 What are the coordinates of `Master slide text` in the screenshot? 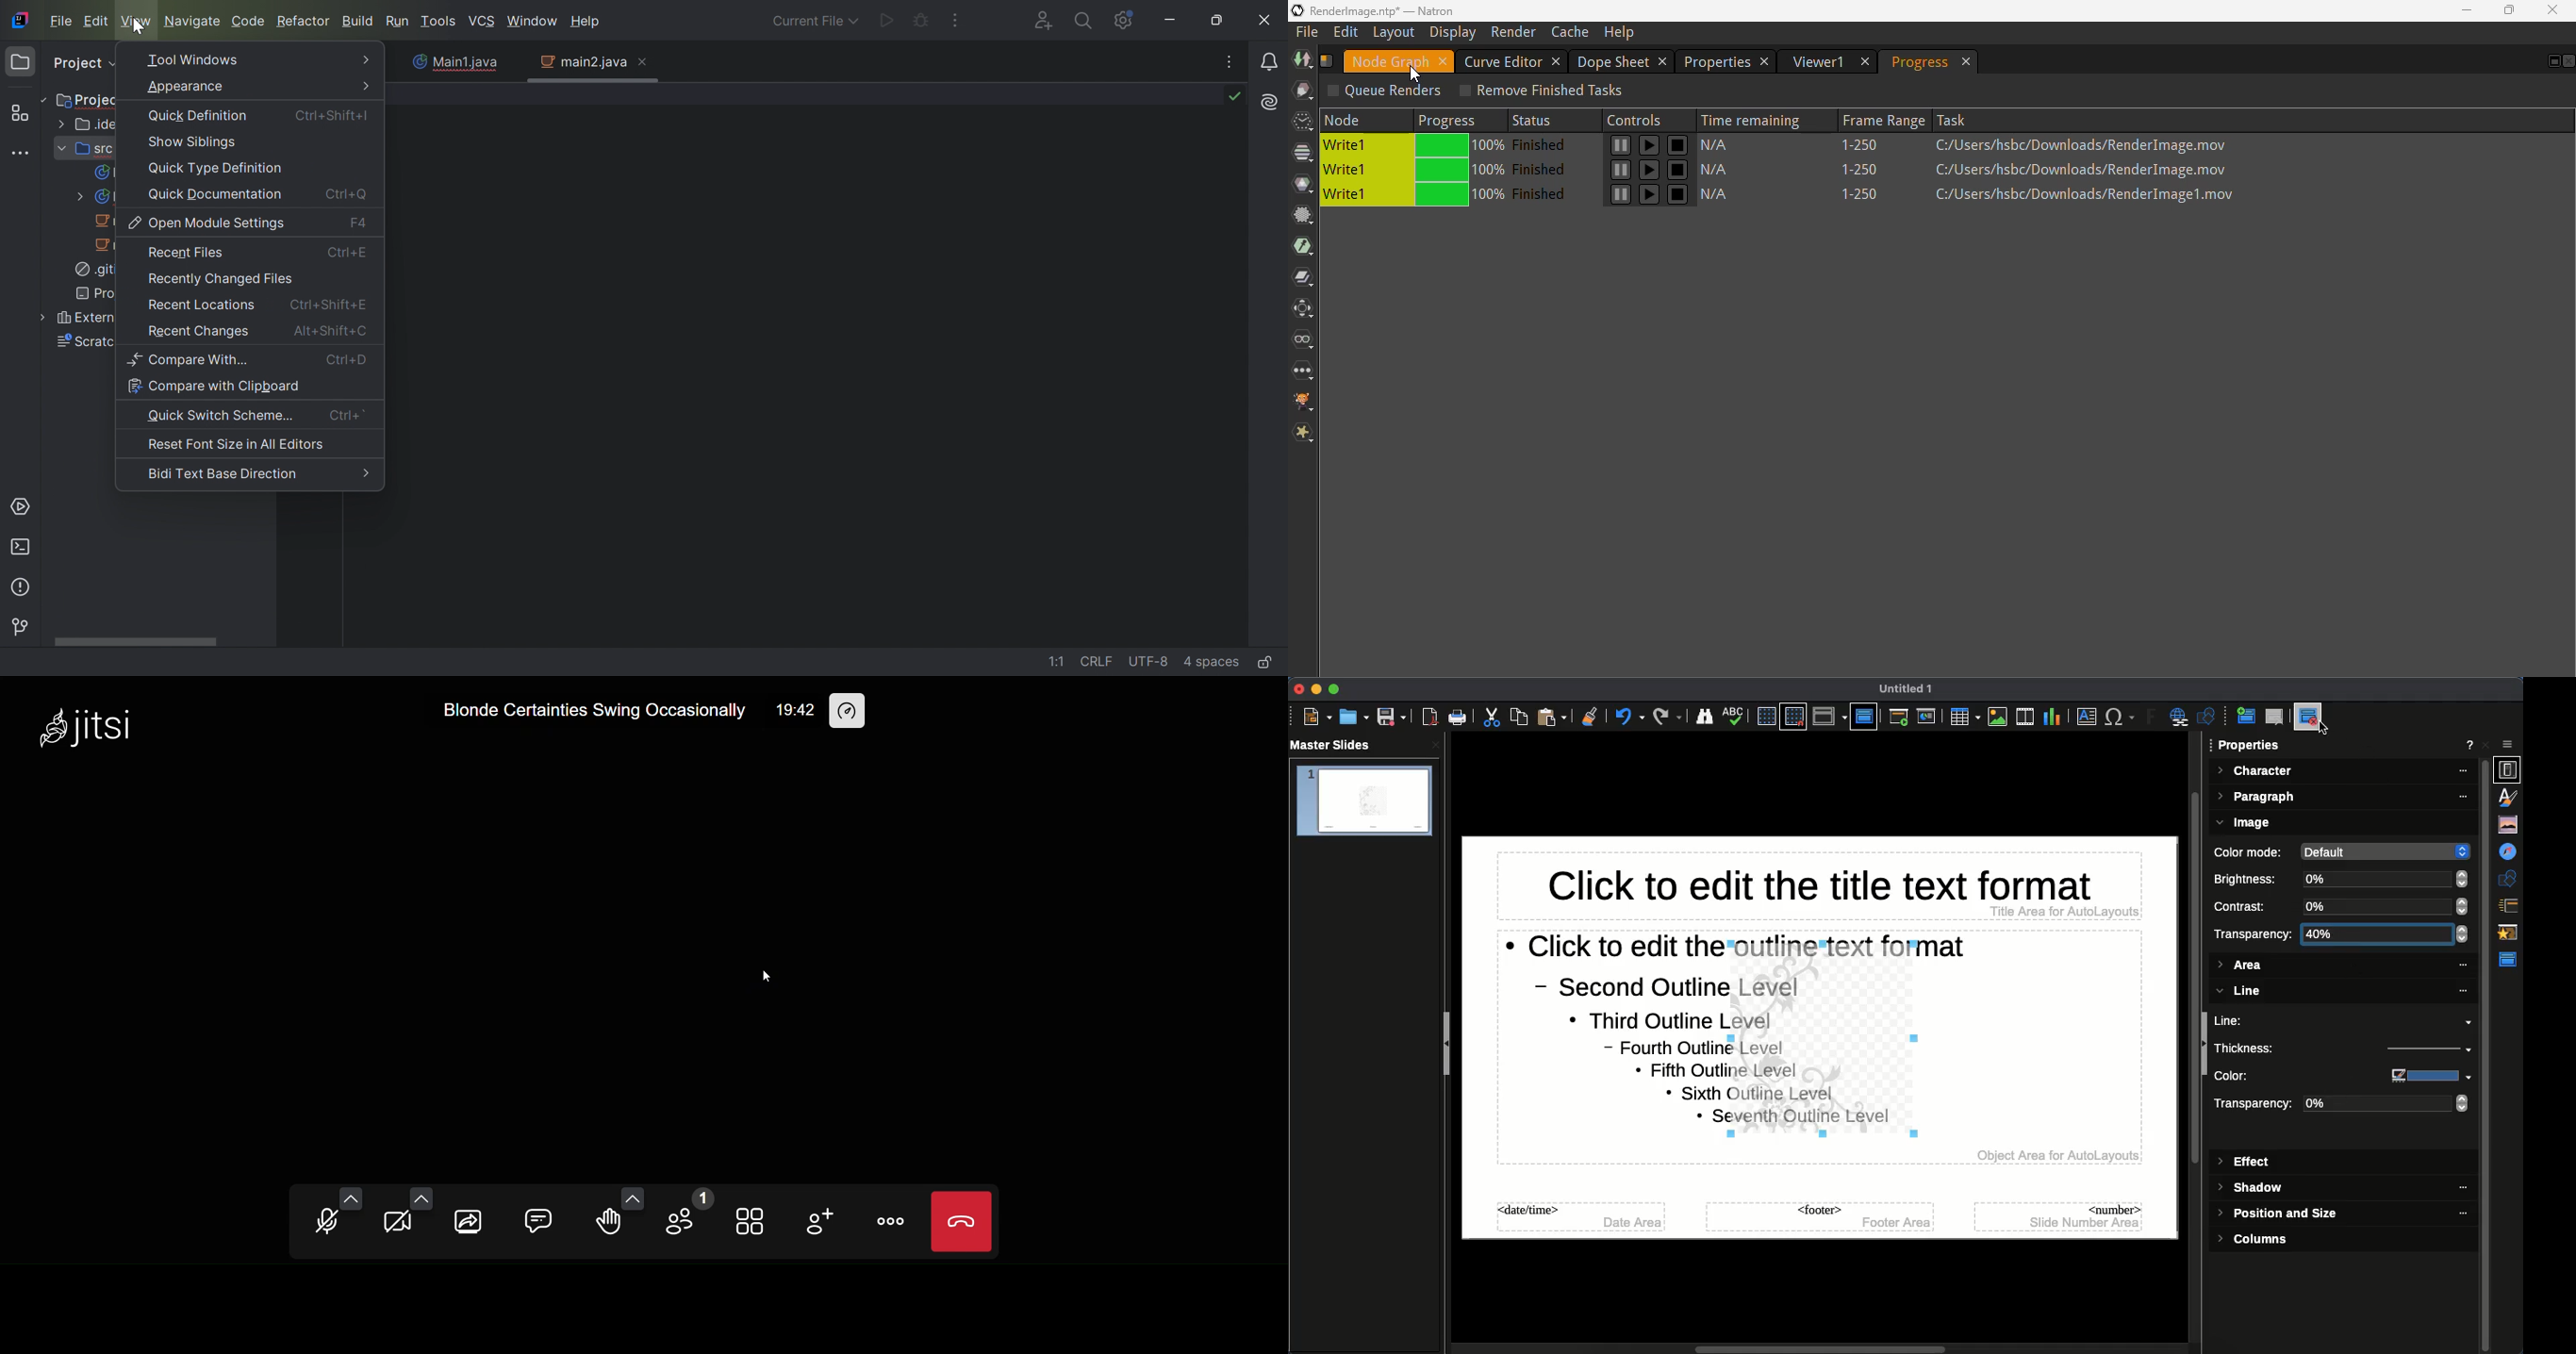 It's located at (1599, 1043).